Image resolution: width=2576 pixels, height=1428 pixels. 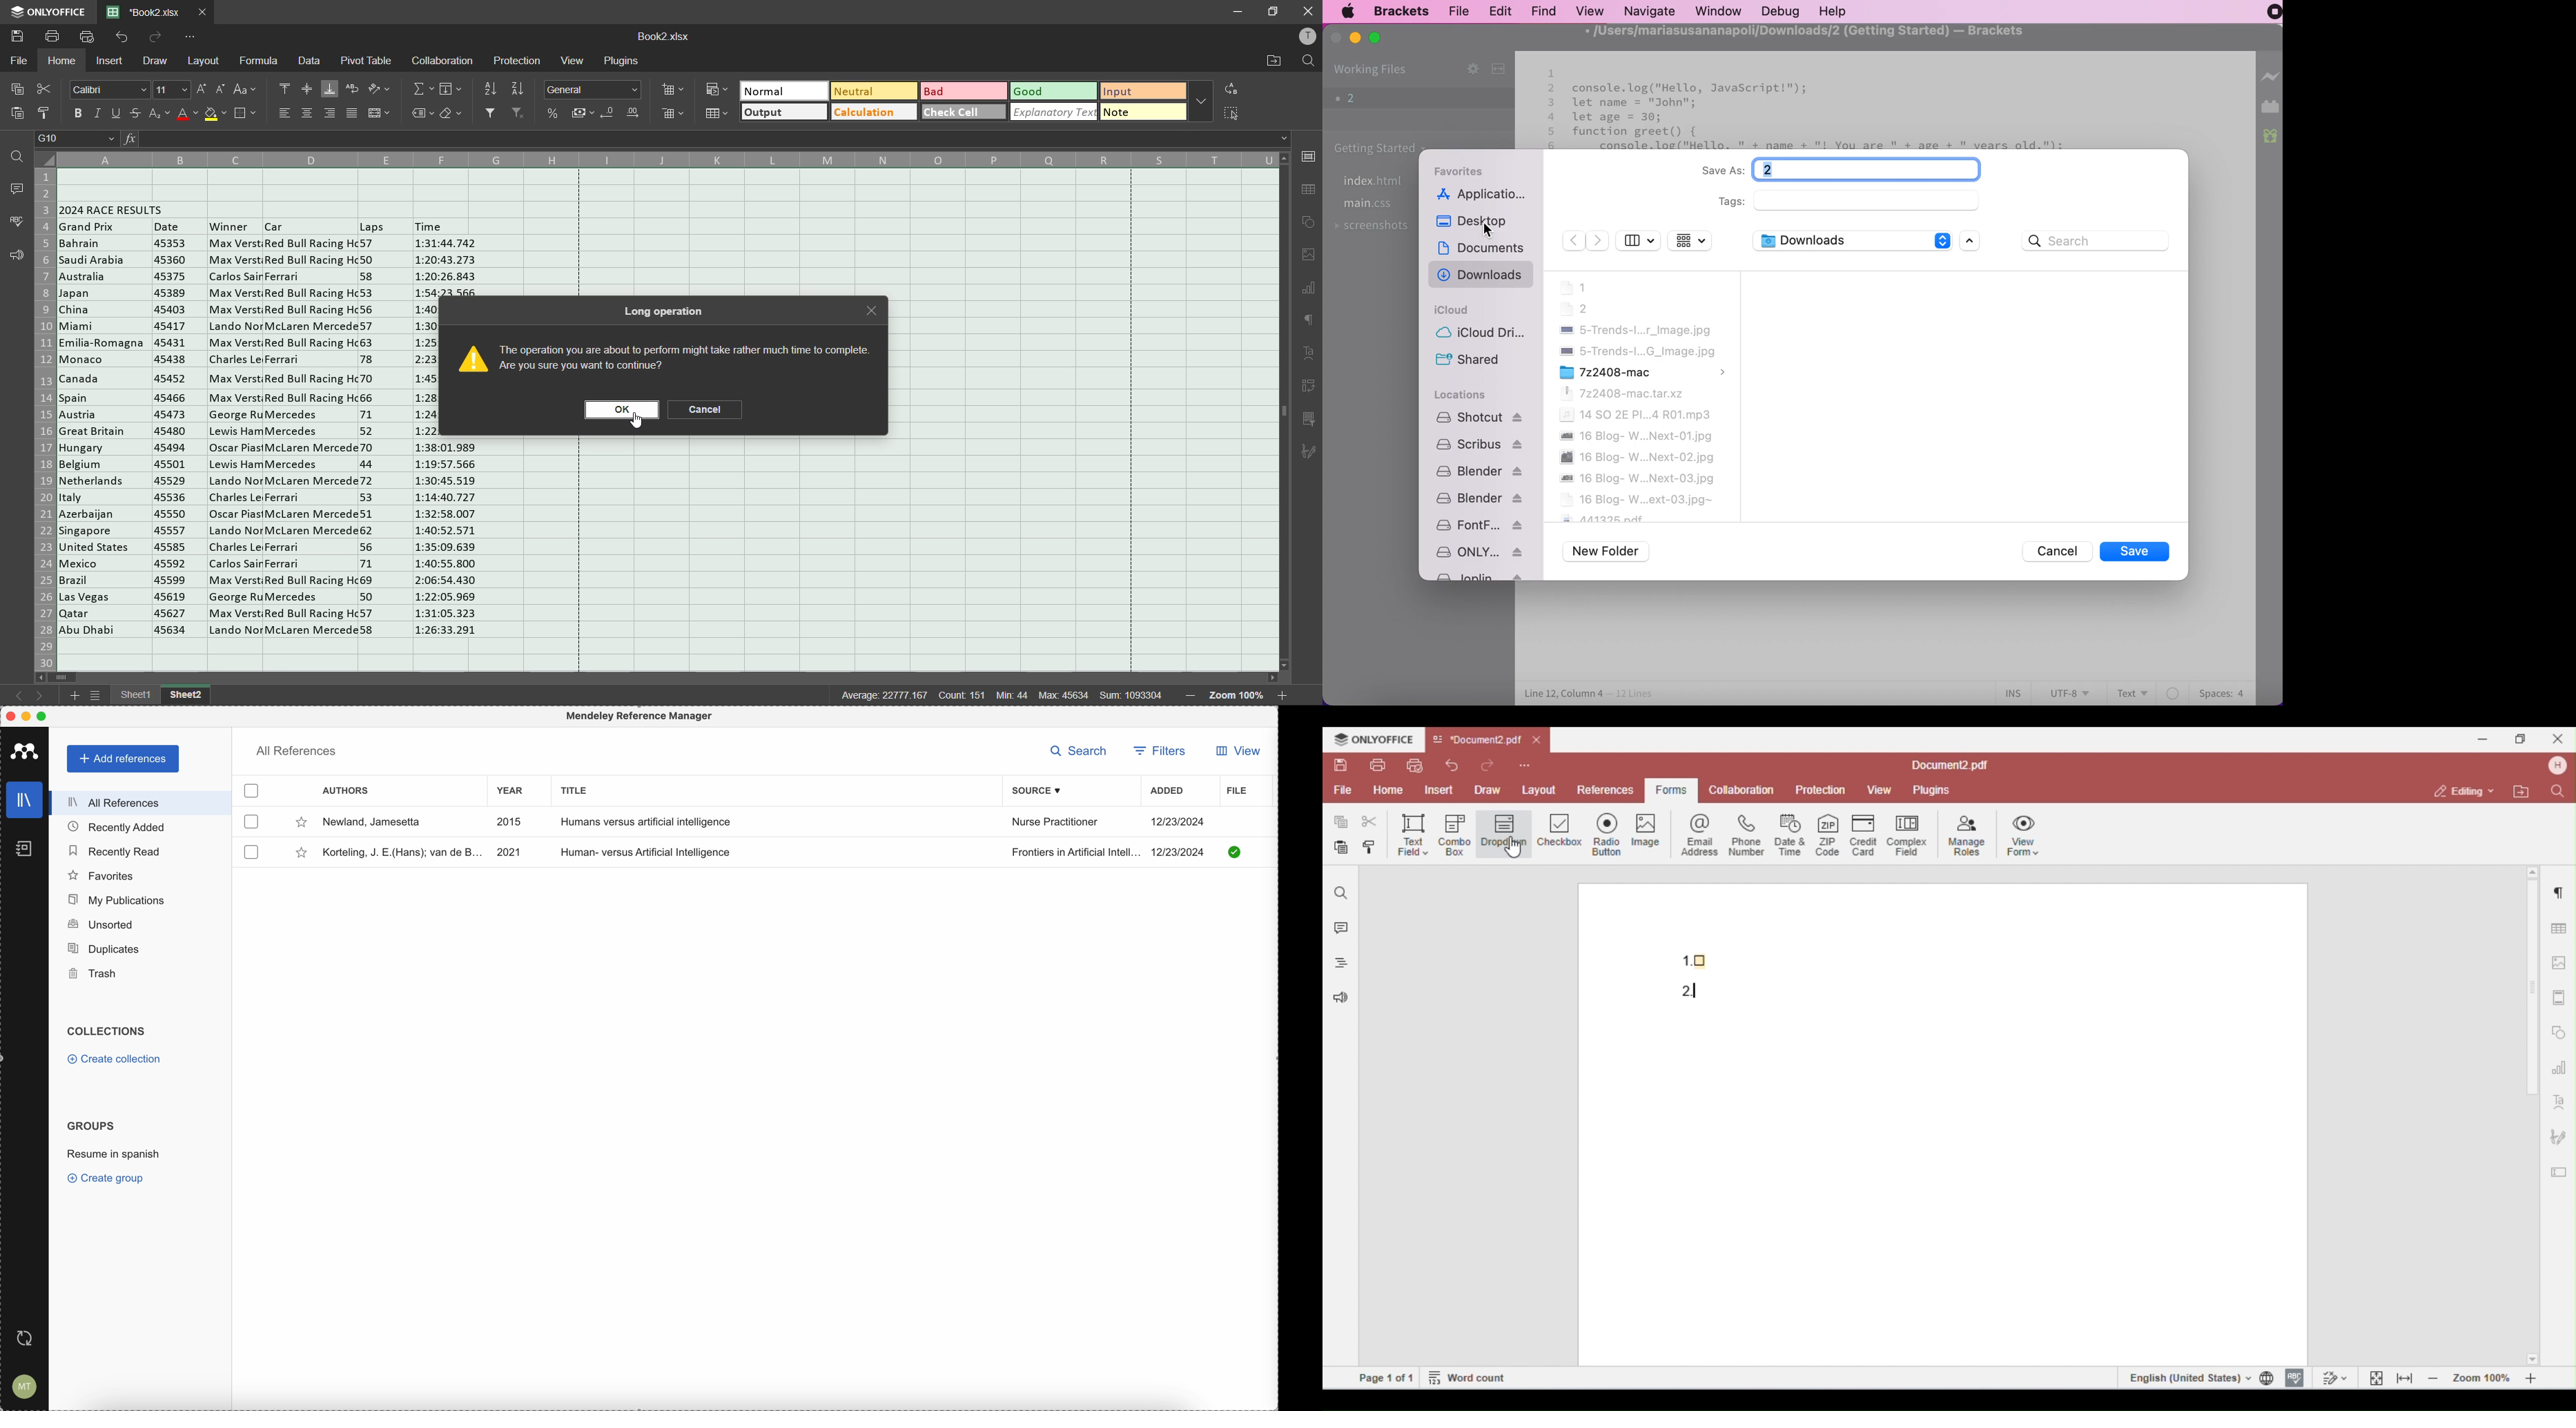 I want to click on close tab, so click(x=871, y=312).